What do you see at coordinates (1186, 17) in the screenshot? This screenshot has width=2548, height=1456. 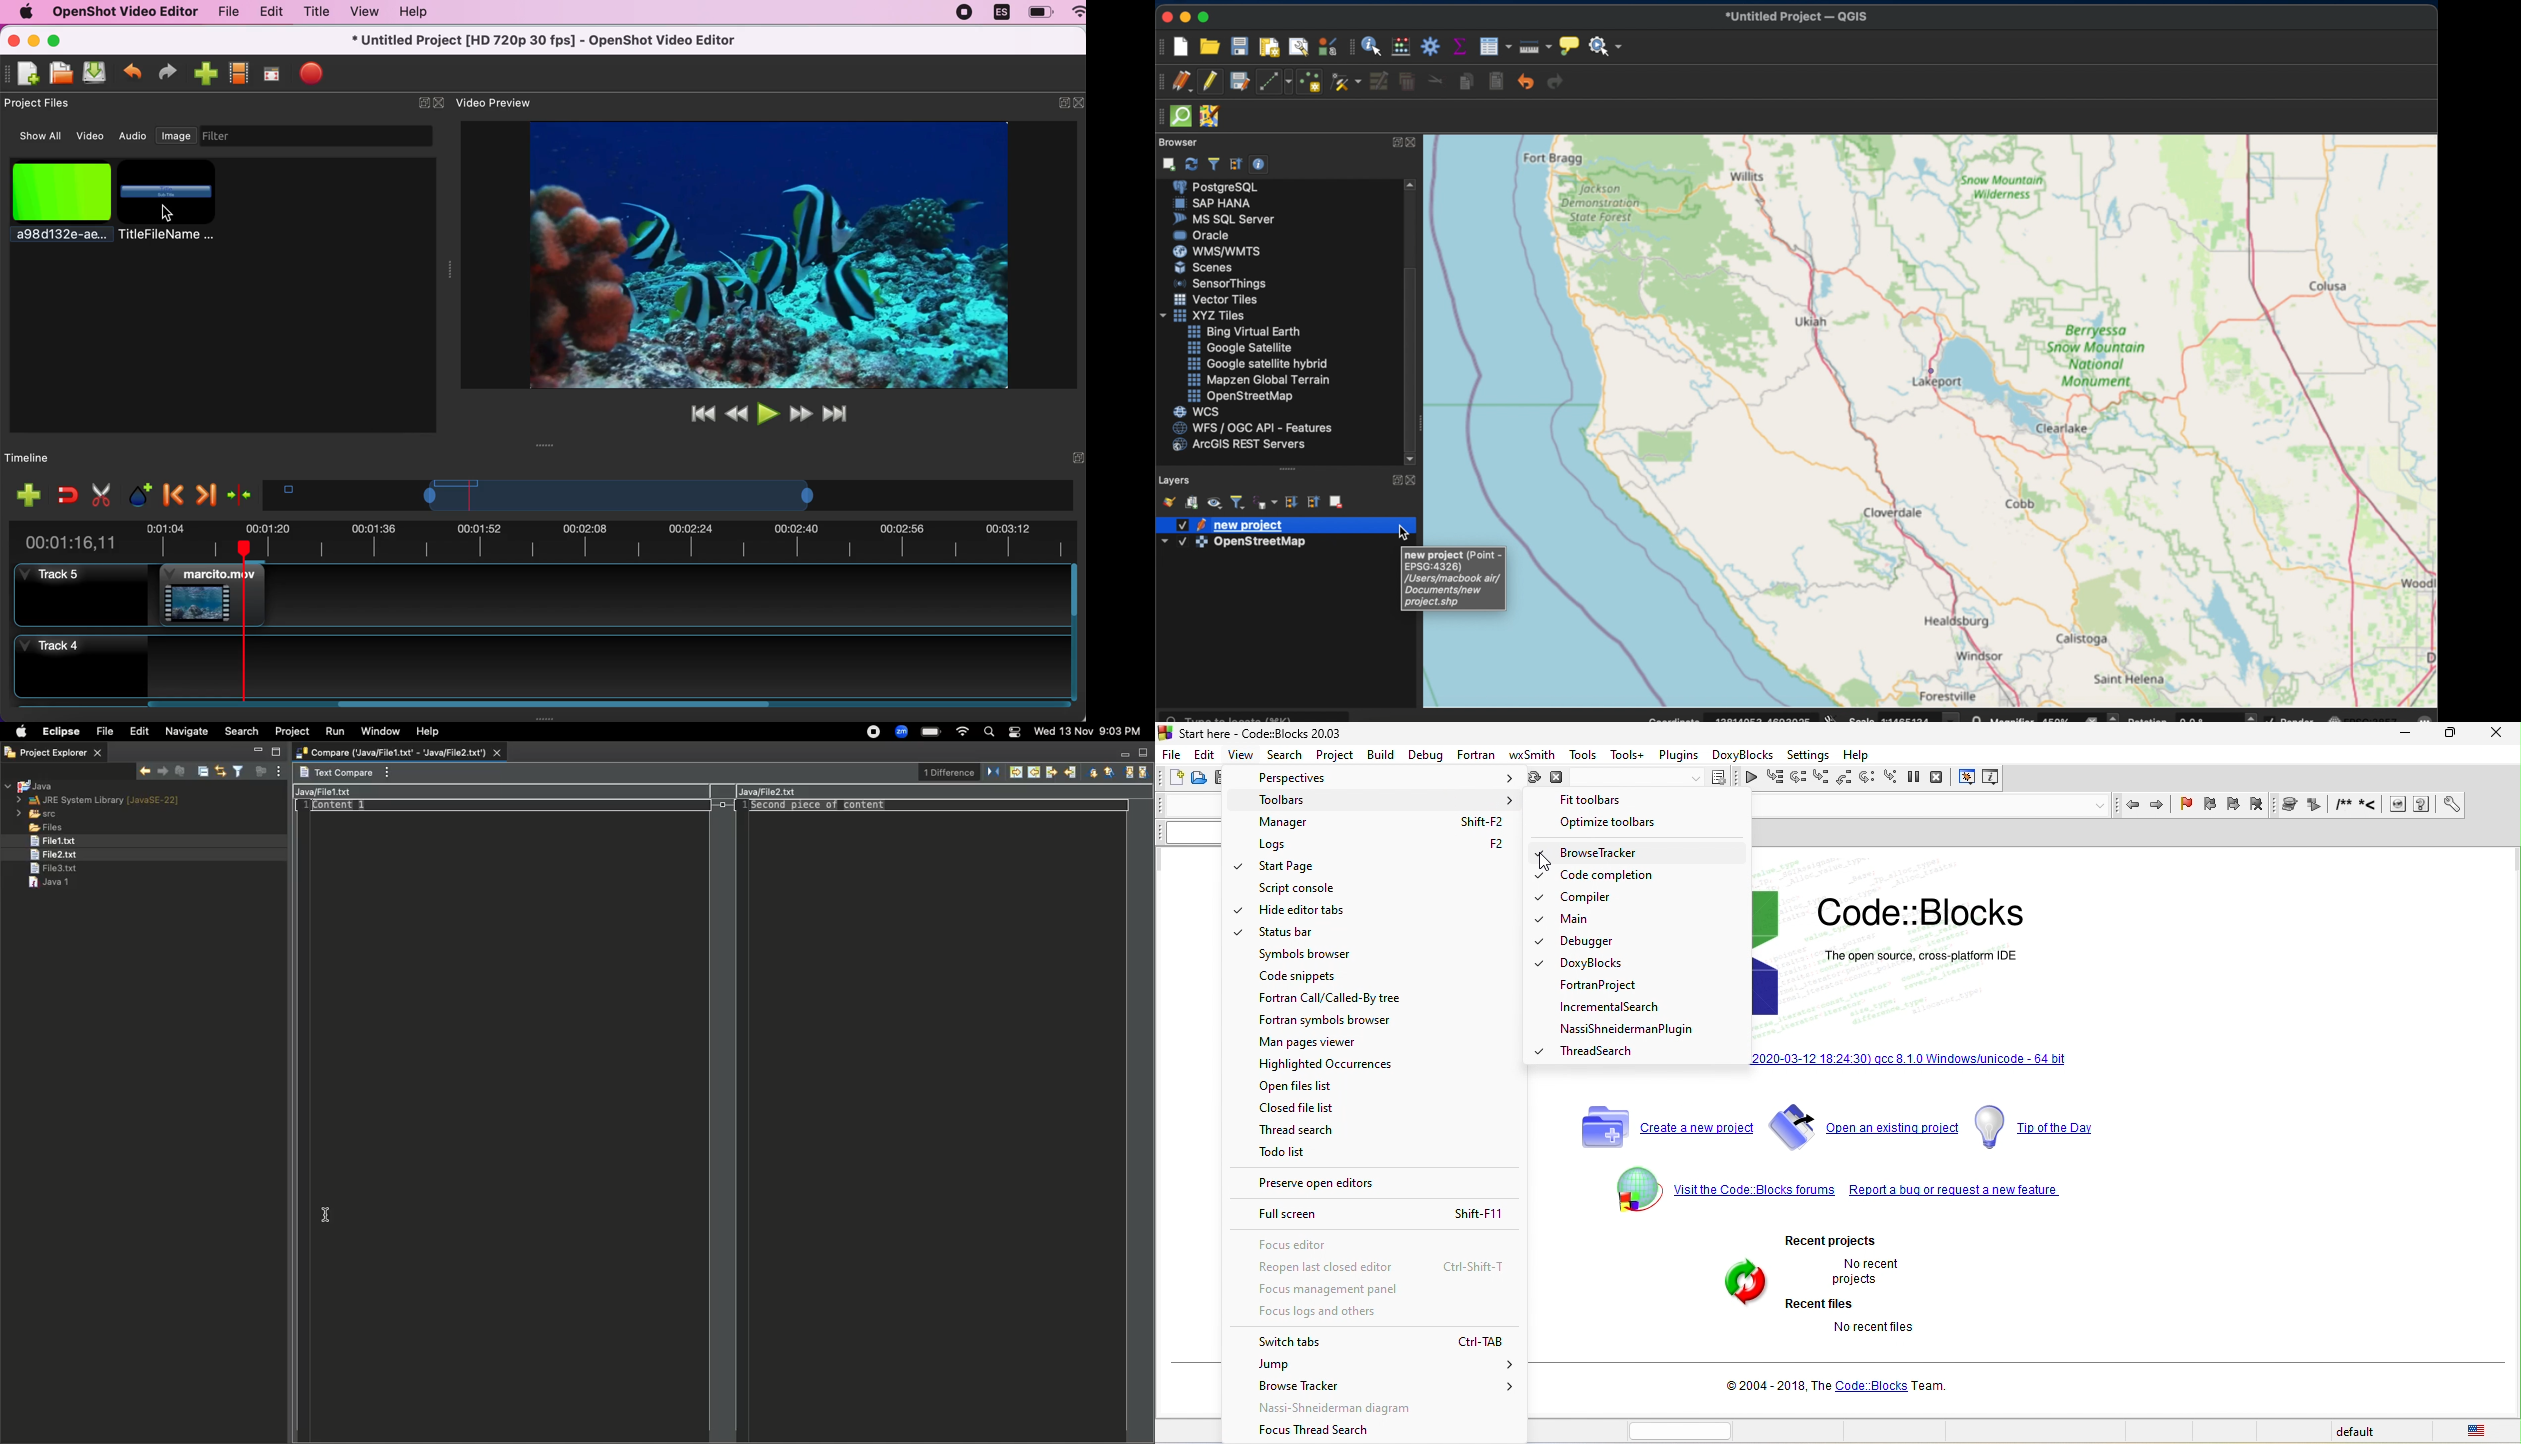 I see `minimize` at bounding box center [1186, 17].